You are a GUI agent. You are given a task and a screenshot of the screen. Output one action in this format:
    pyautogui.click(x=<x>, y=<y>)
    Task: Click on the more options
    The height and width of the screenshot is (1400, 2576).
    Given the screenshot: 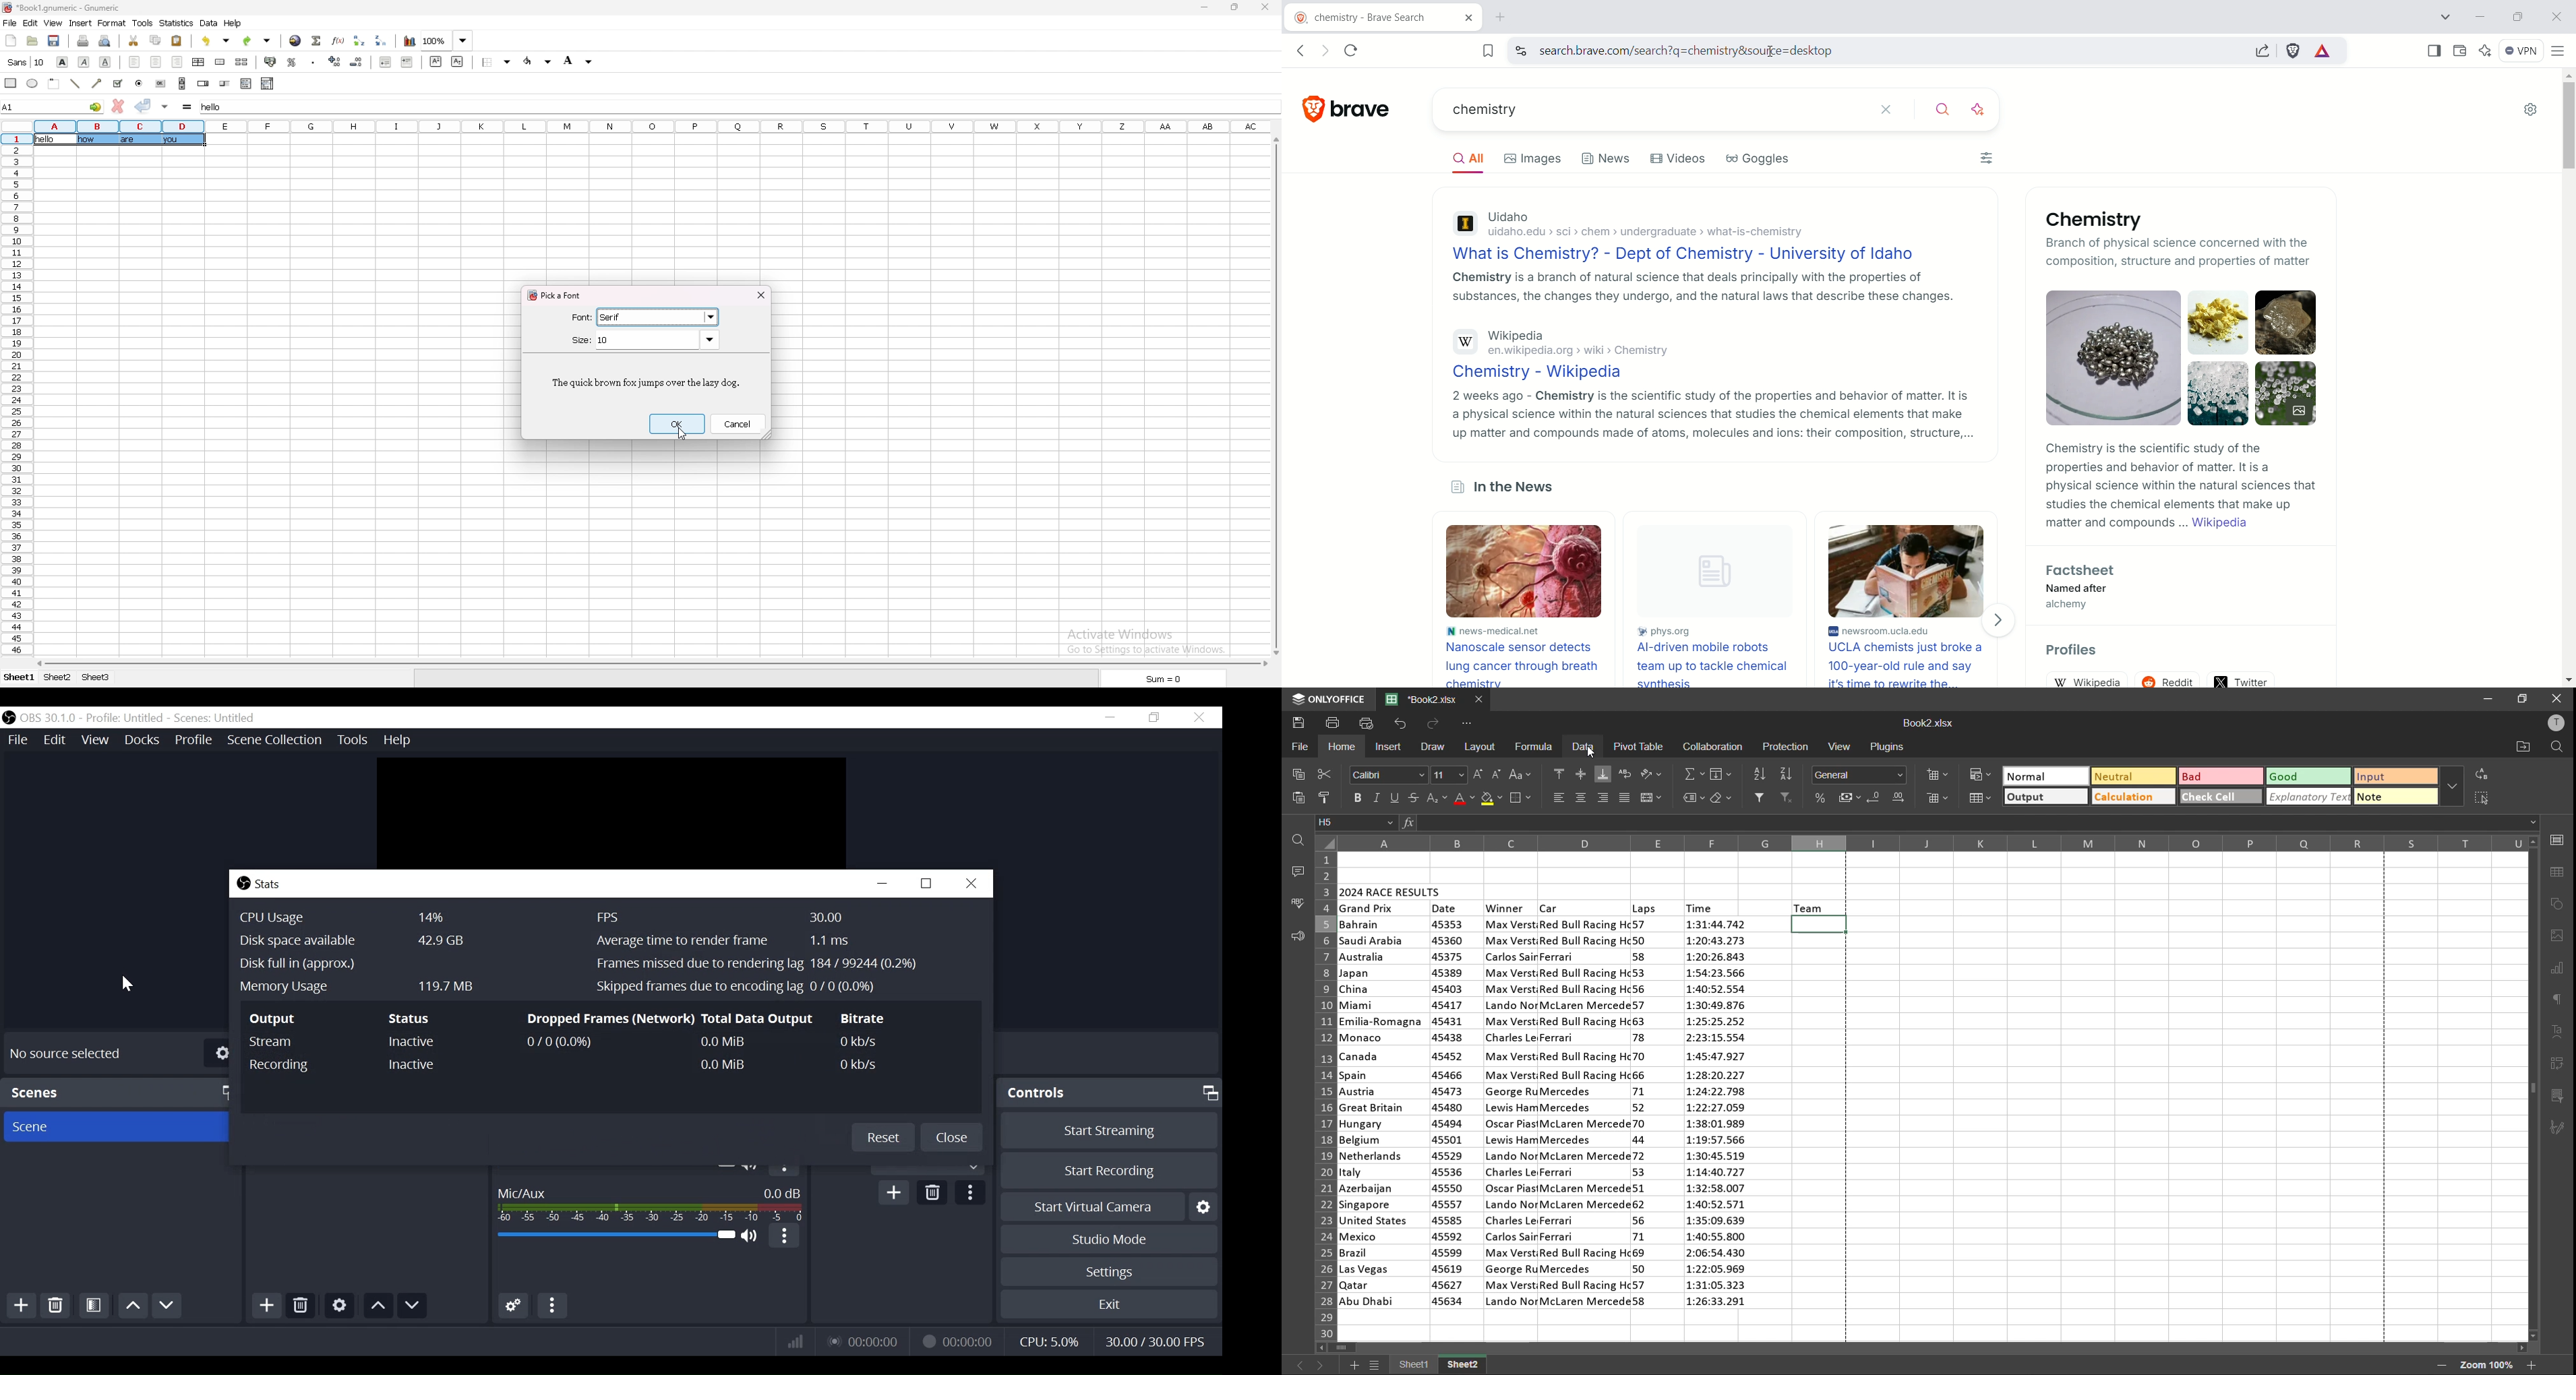 What is the action you would take?
    pyautogui.click(x=786, y=1238)
    